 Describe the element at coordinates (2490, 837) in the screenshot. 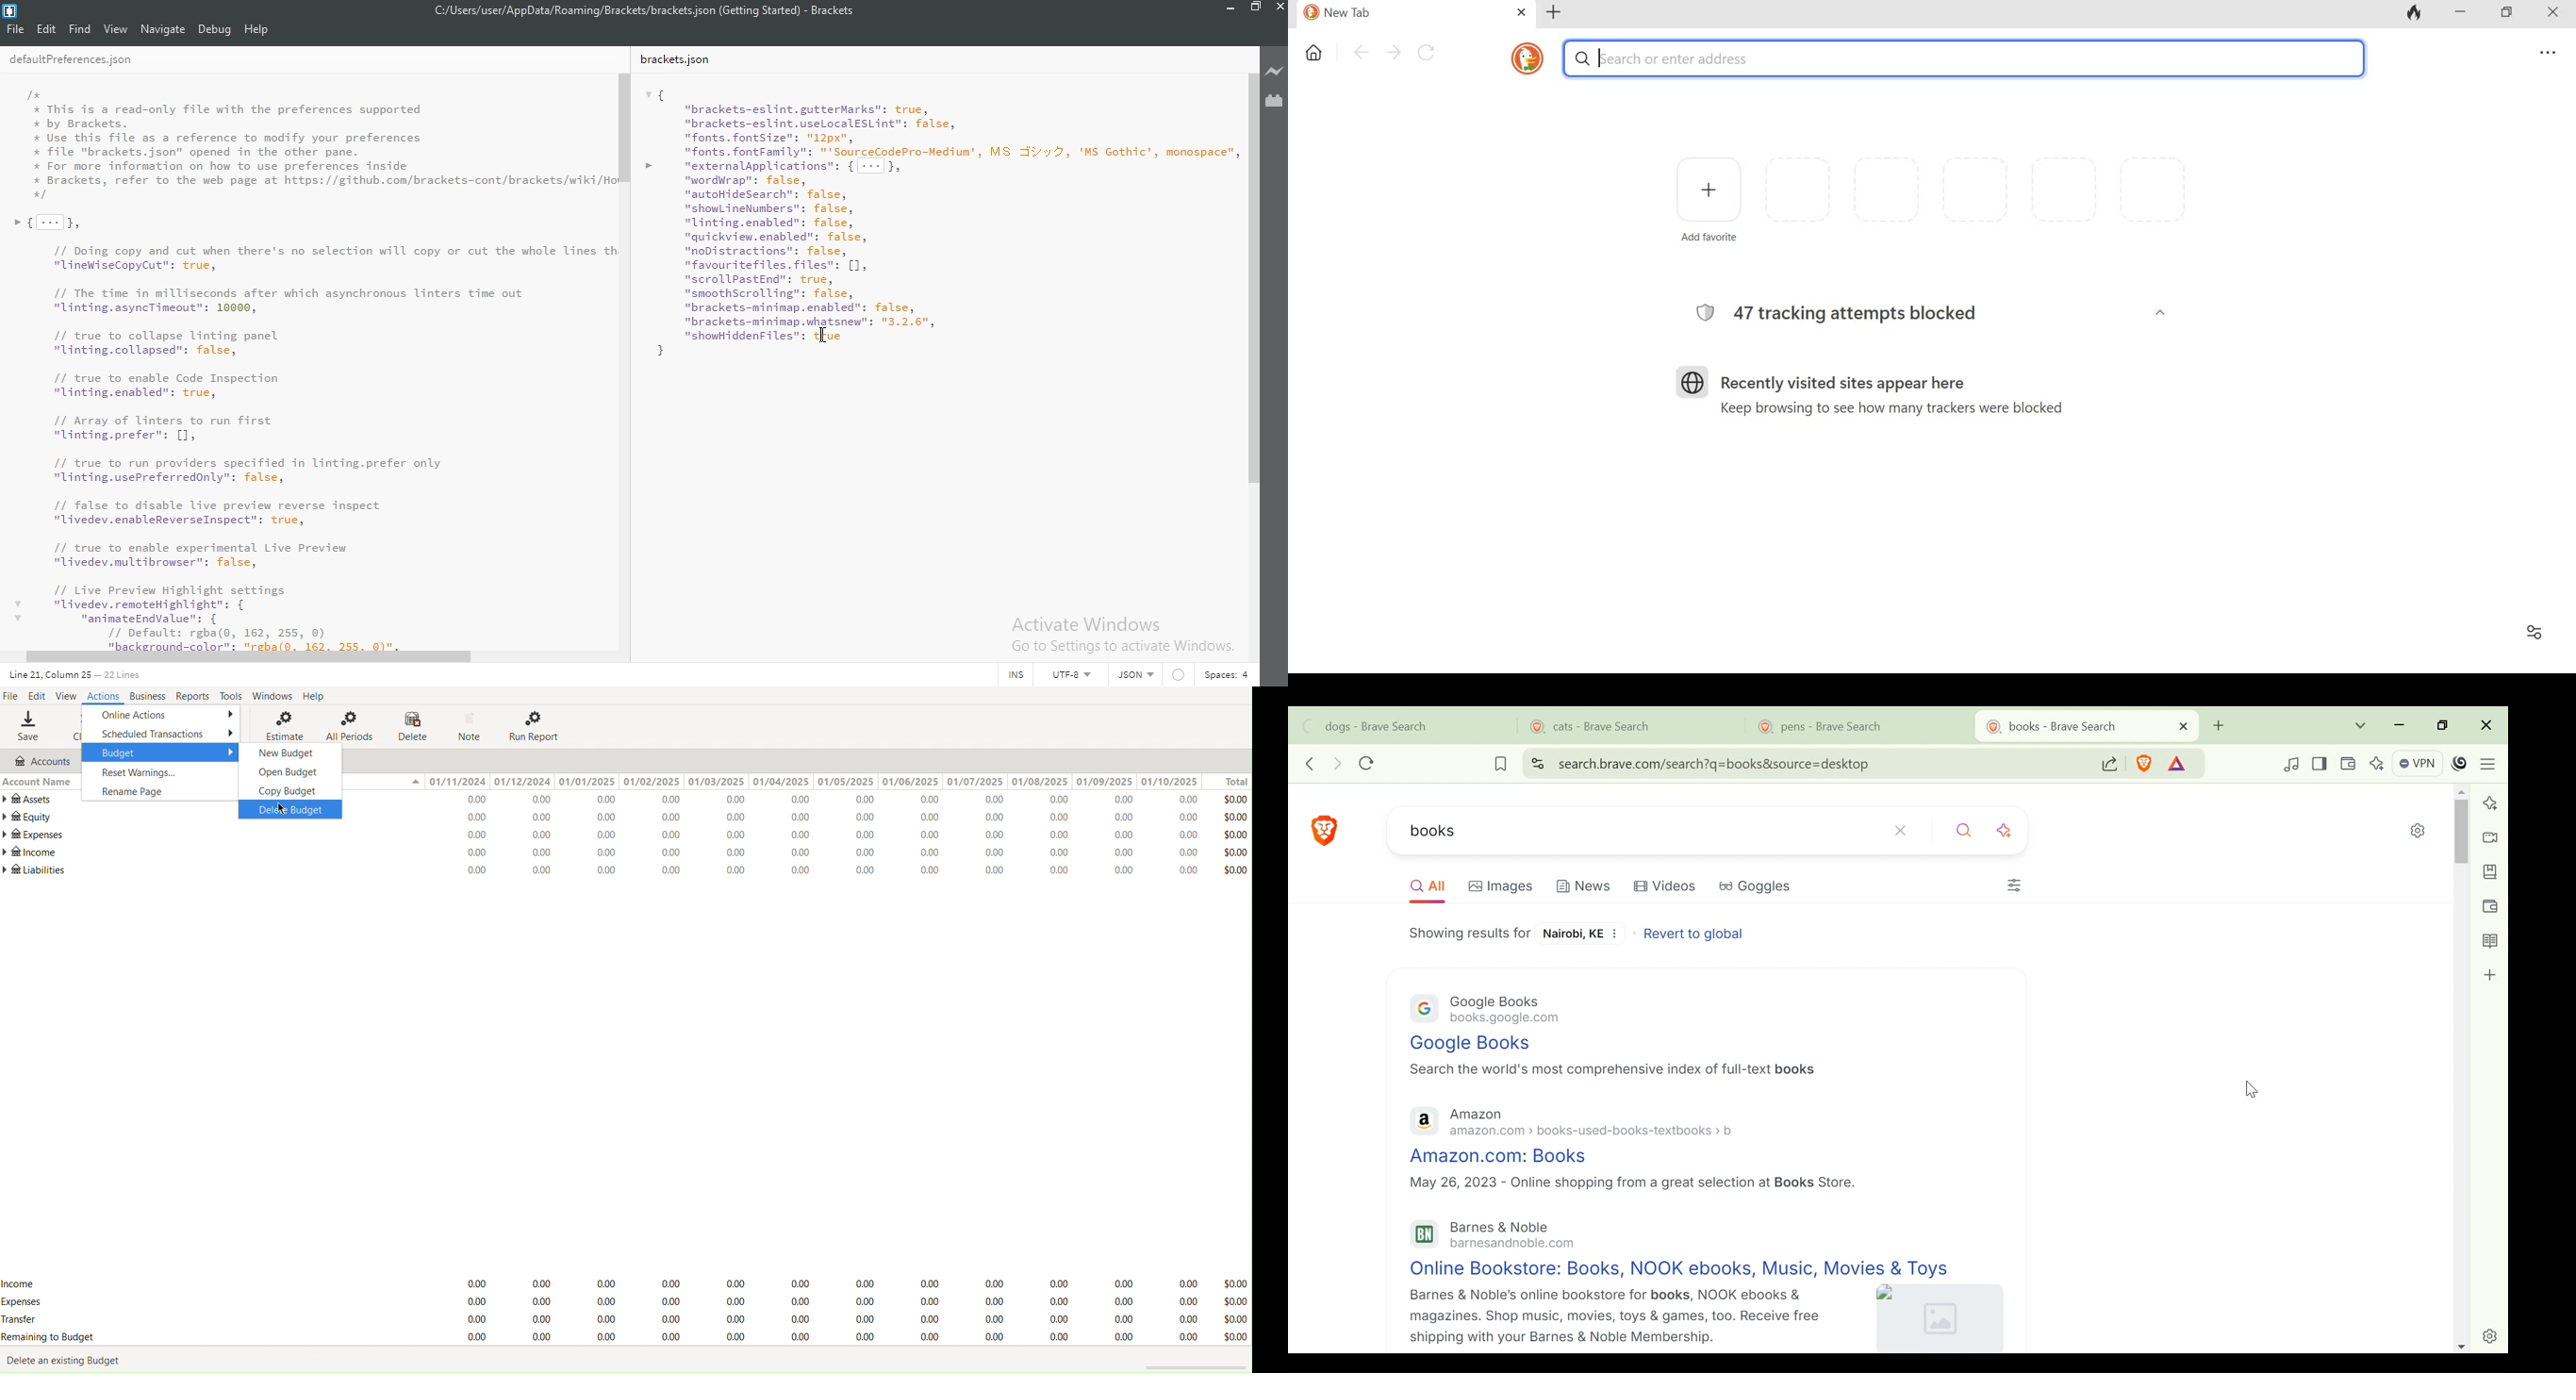

I see `Brave Talk` at that location.